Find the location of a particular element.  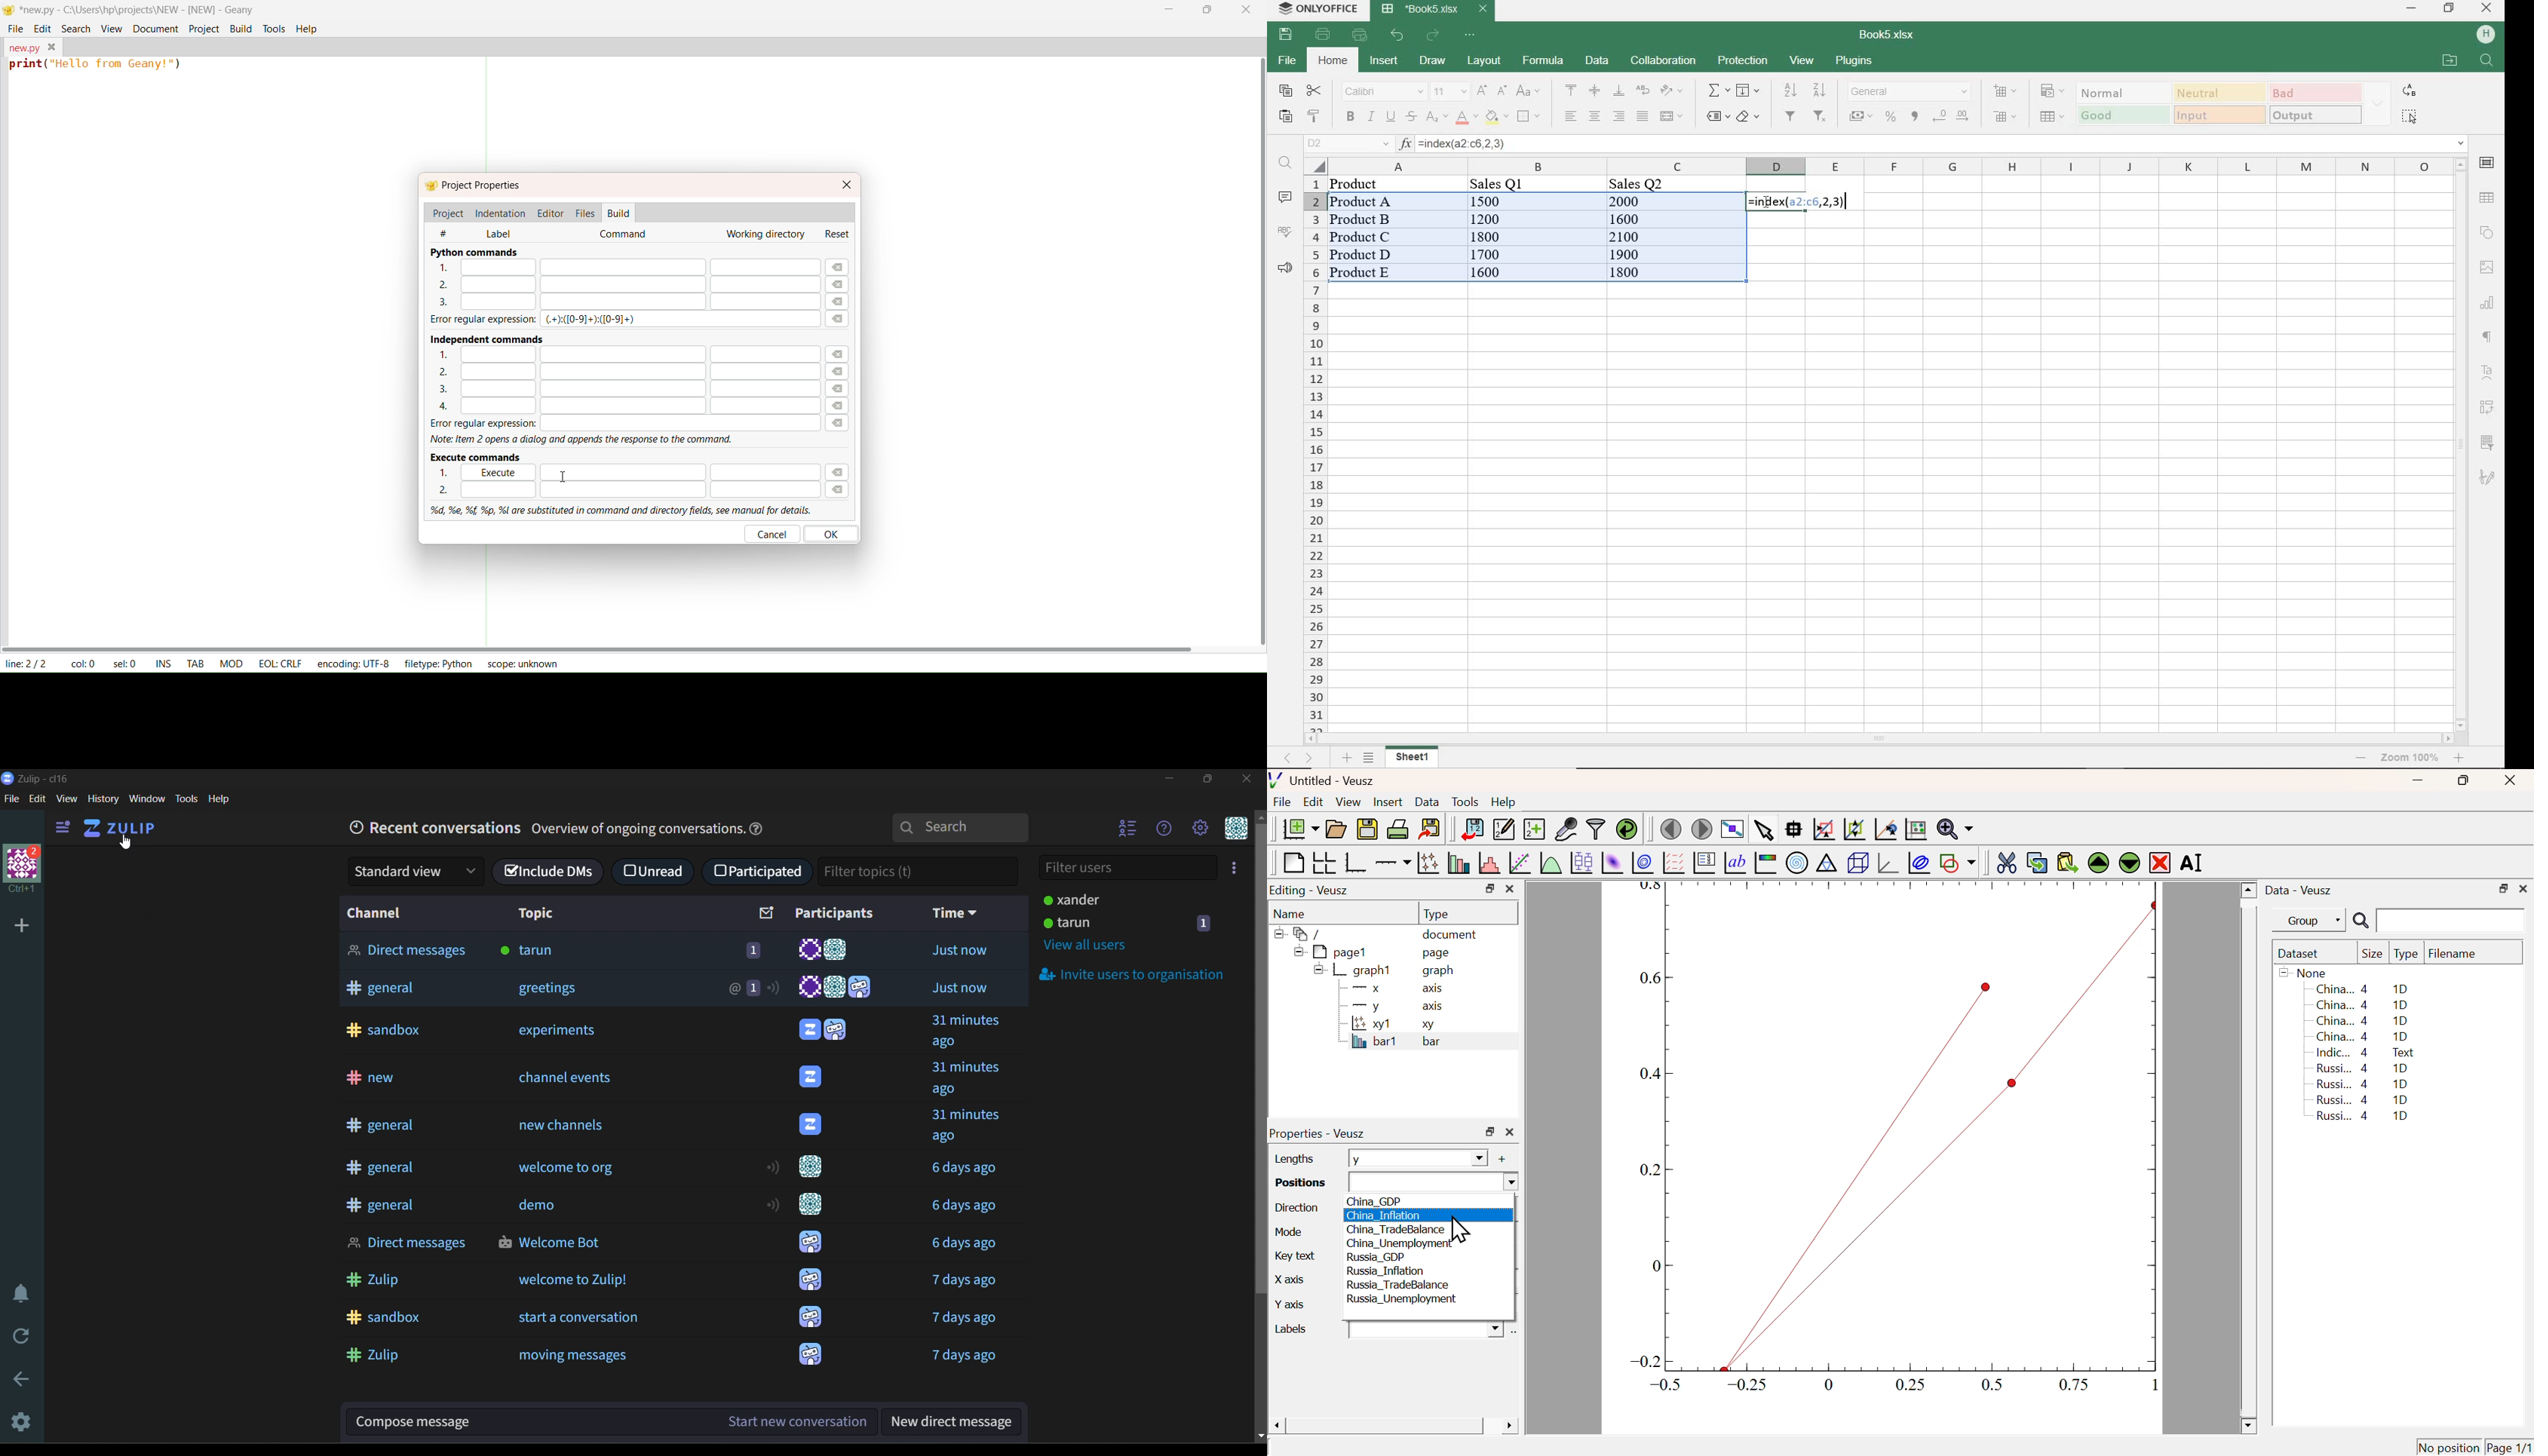

Time is located at coordinates (960, 950).